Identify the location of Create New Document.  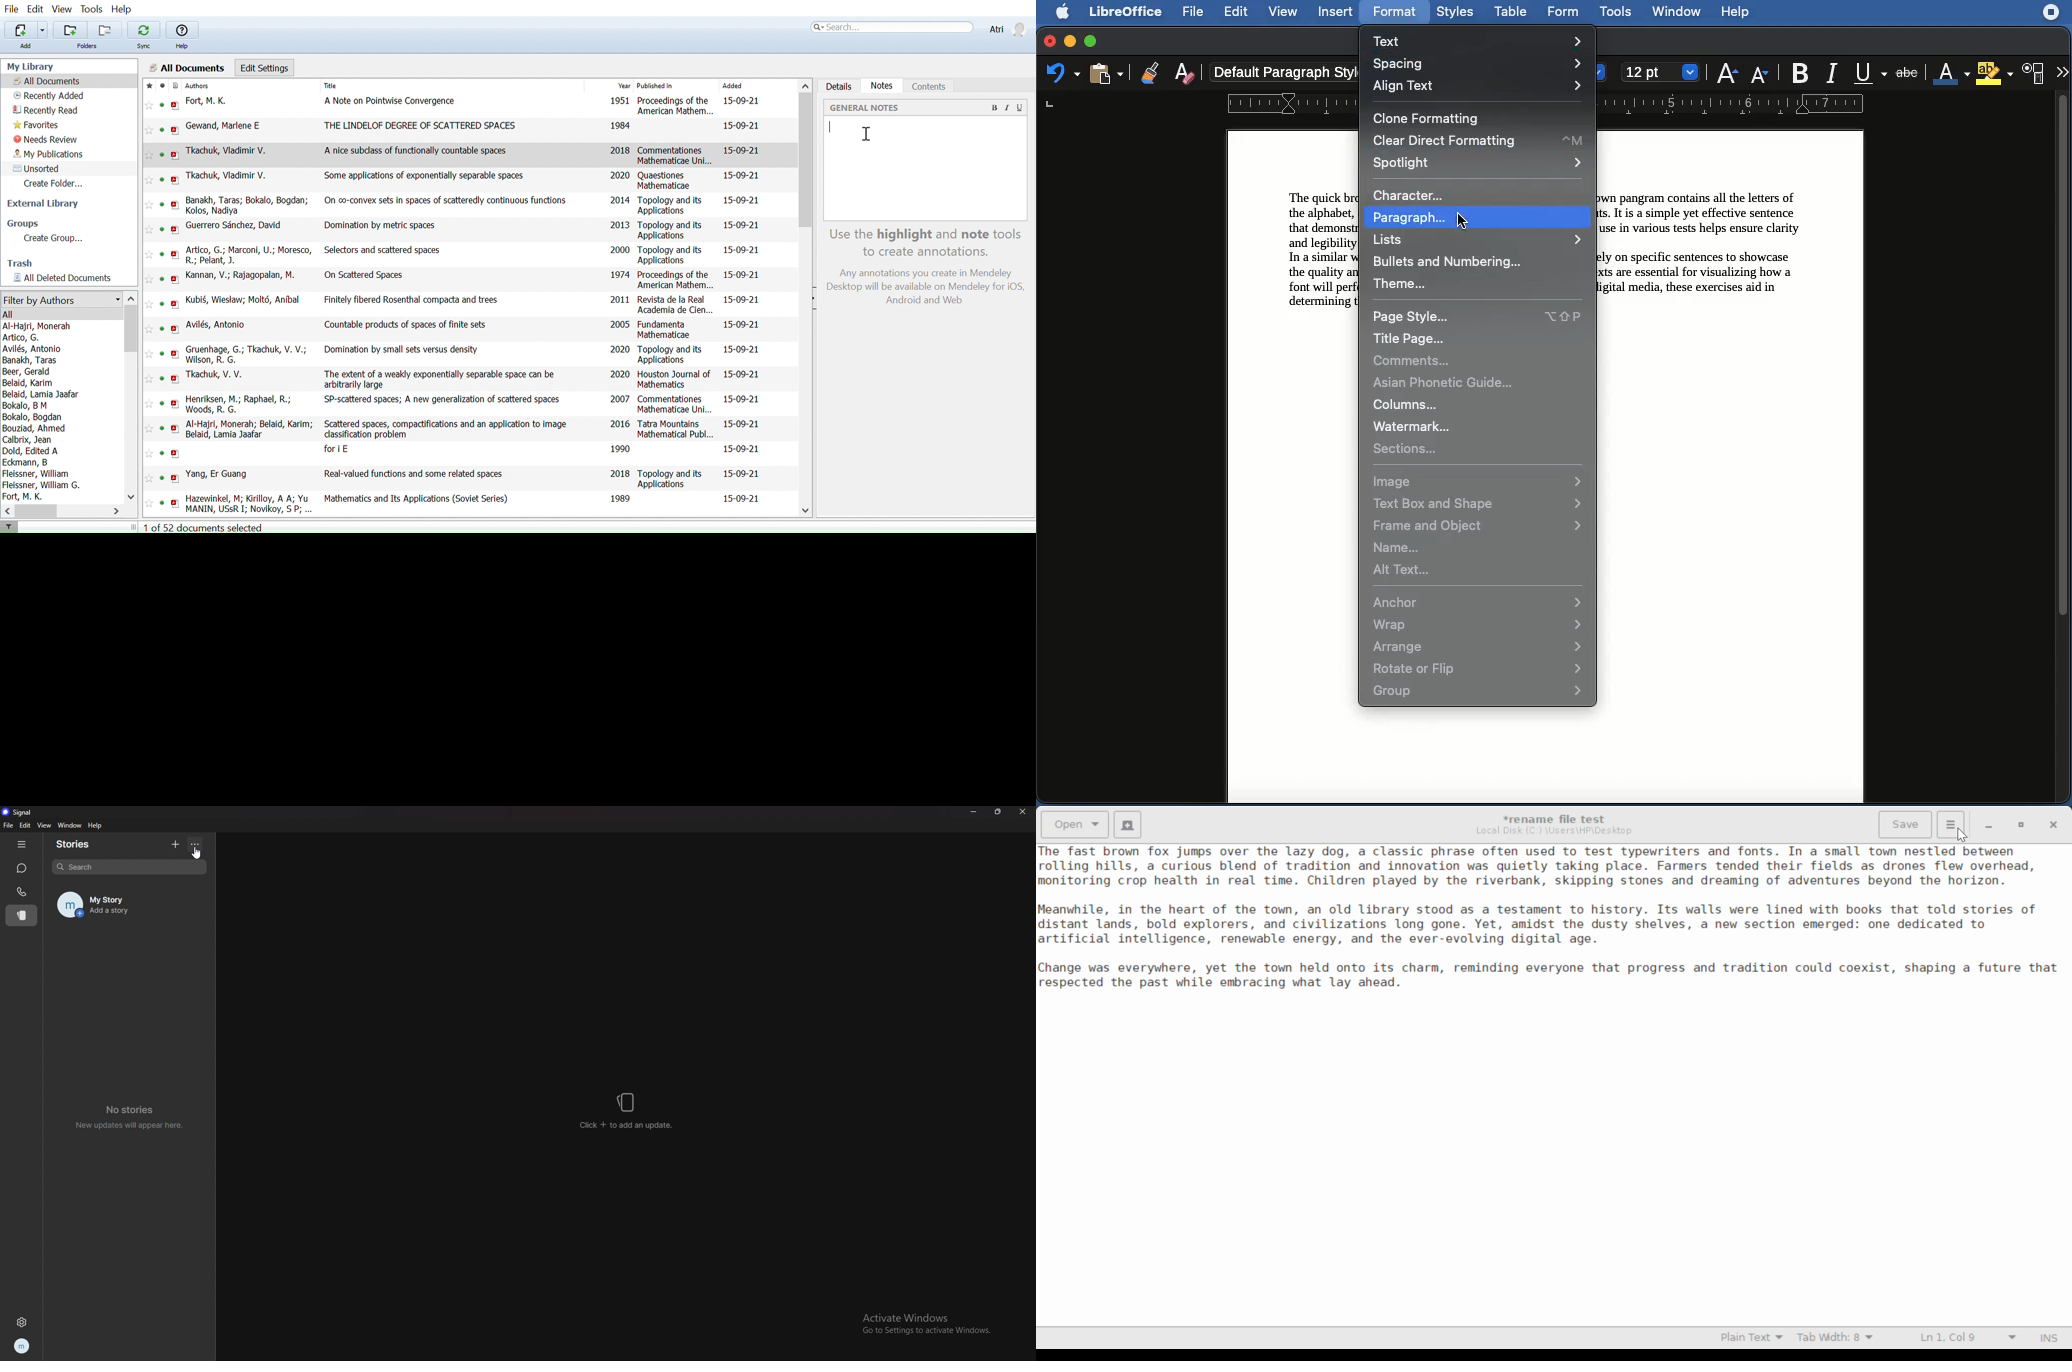
(1129, 824).